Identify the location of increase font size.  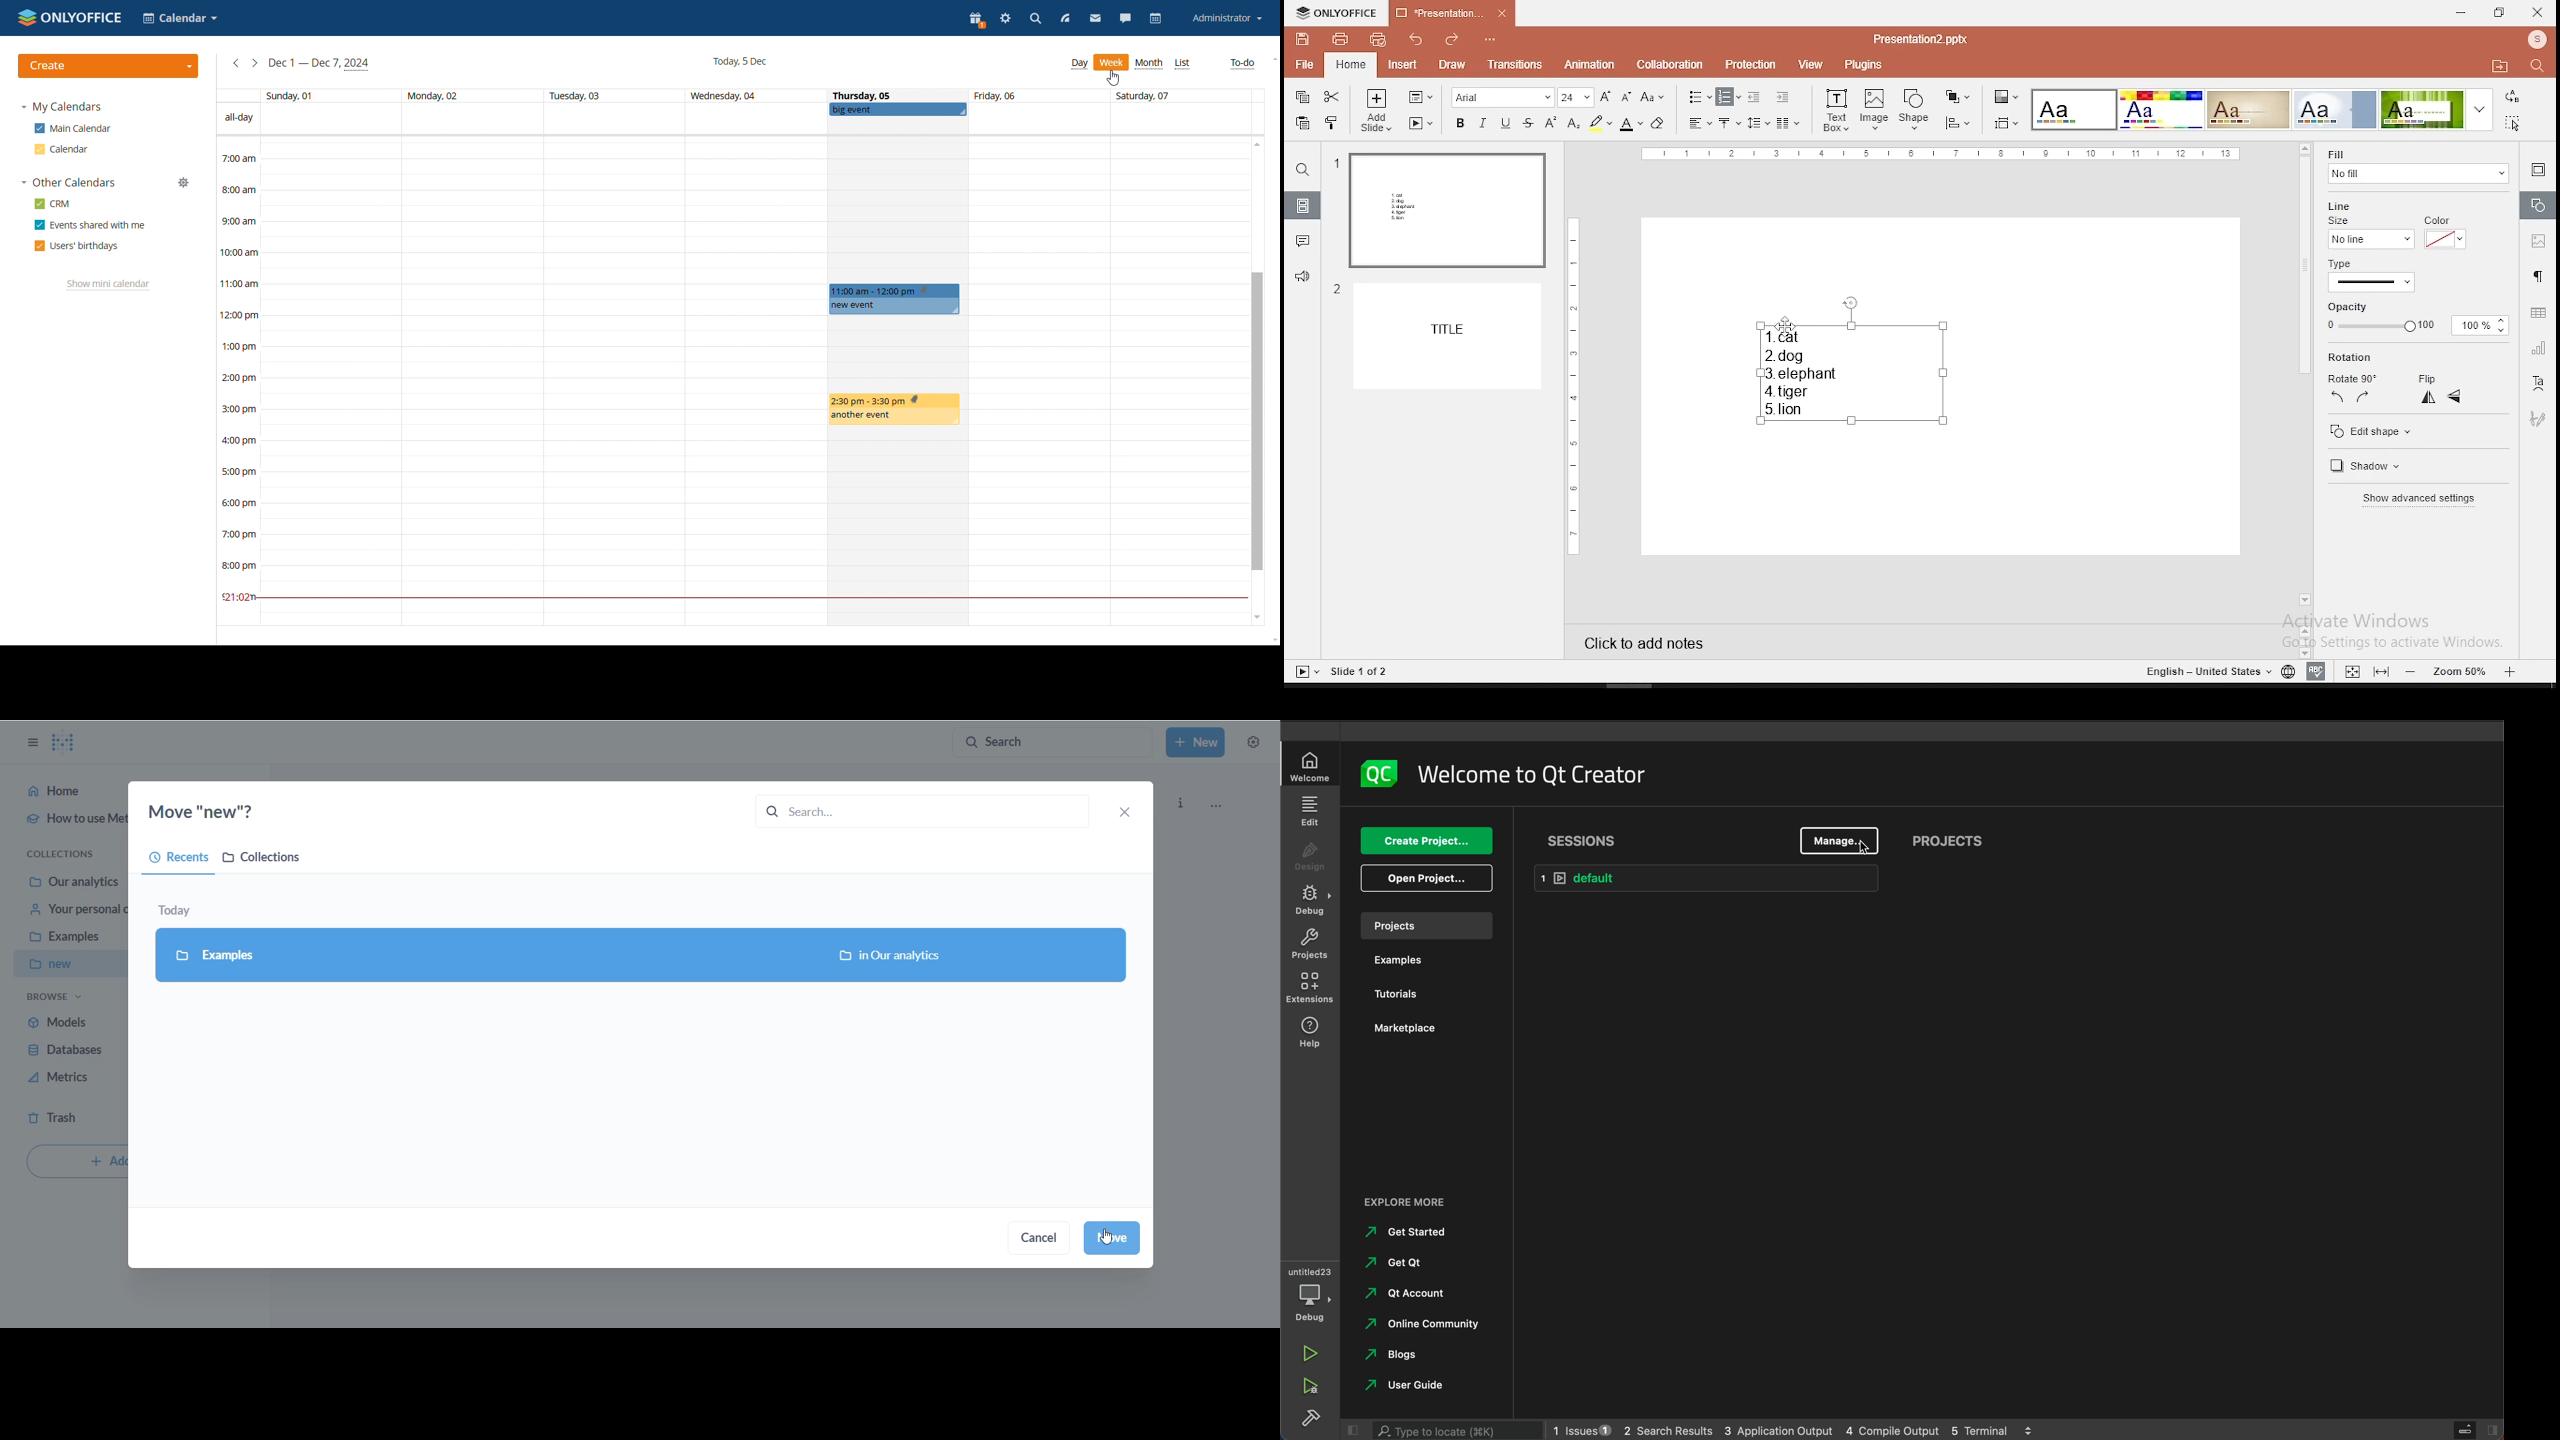
(1604, 96).